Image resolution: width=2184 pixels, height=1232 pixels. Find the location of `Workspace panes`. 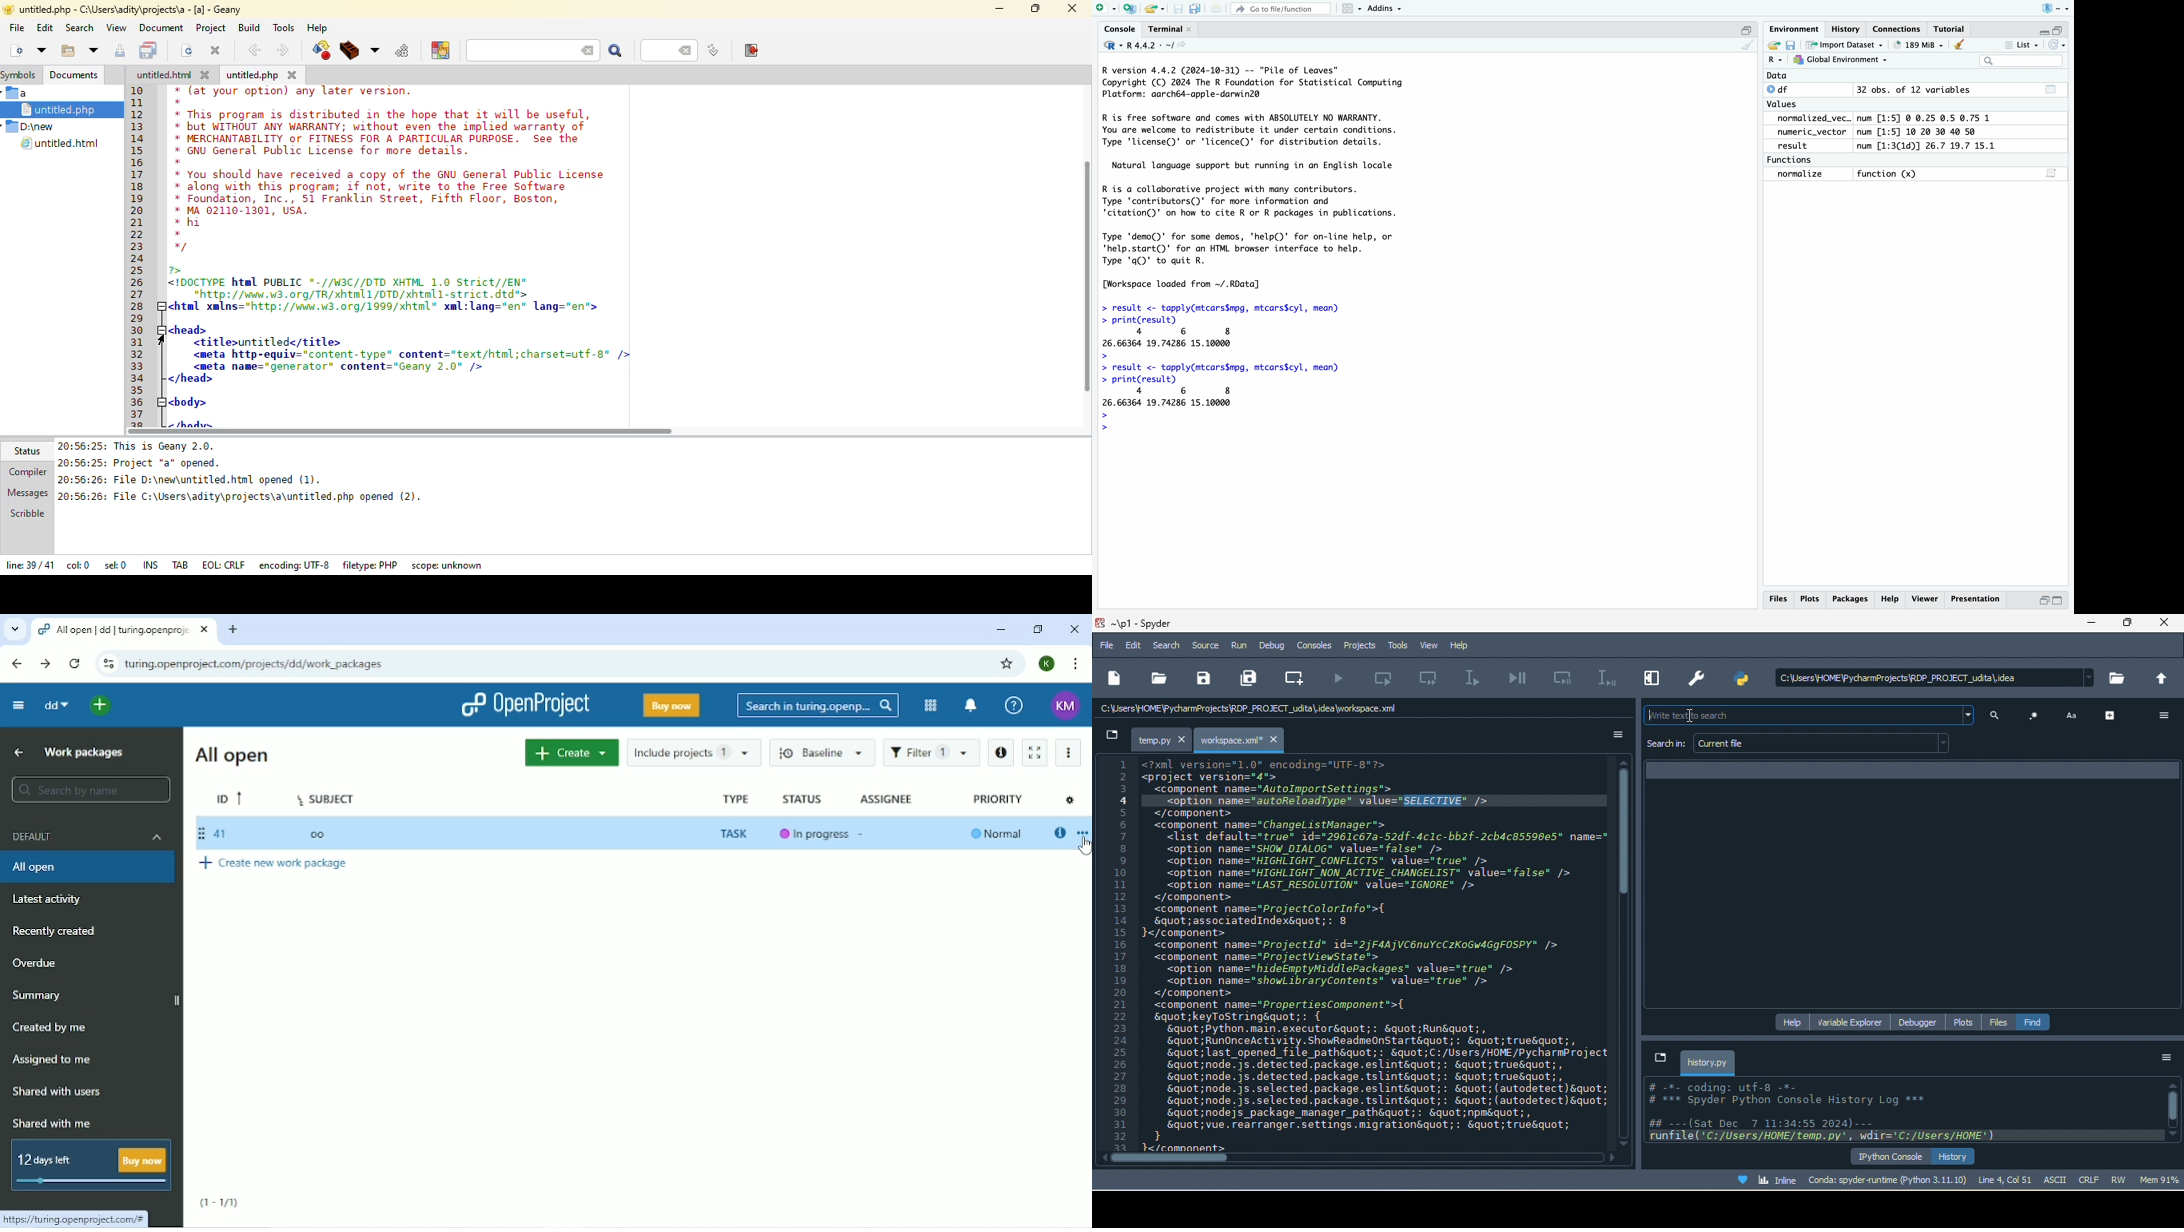

Workspace panes is located at coordinates (1351, 9).